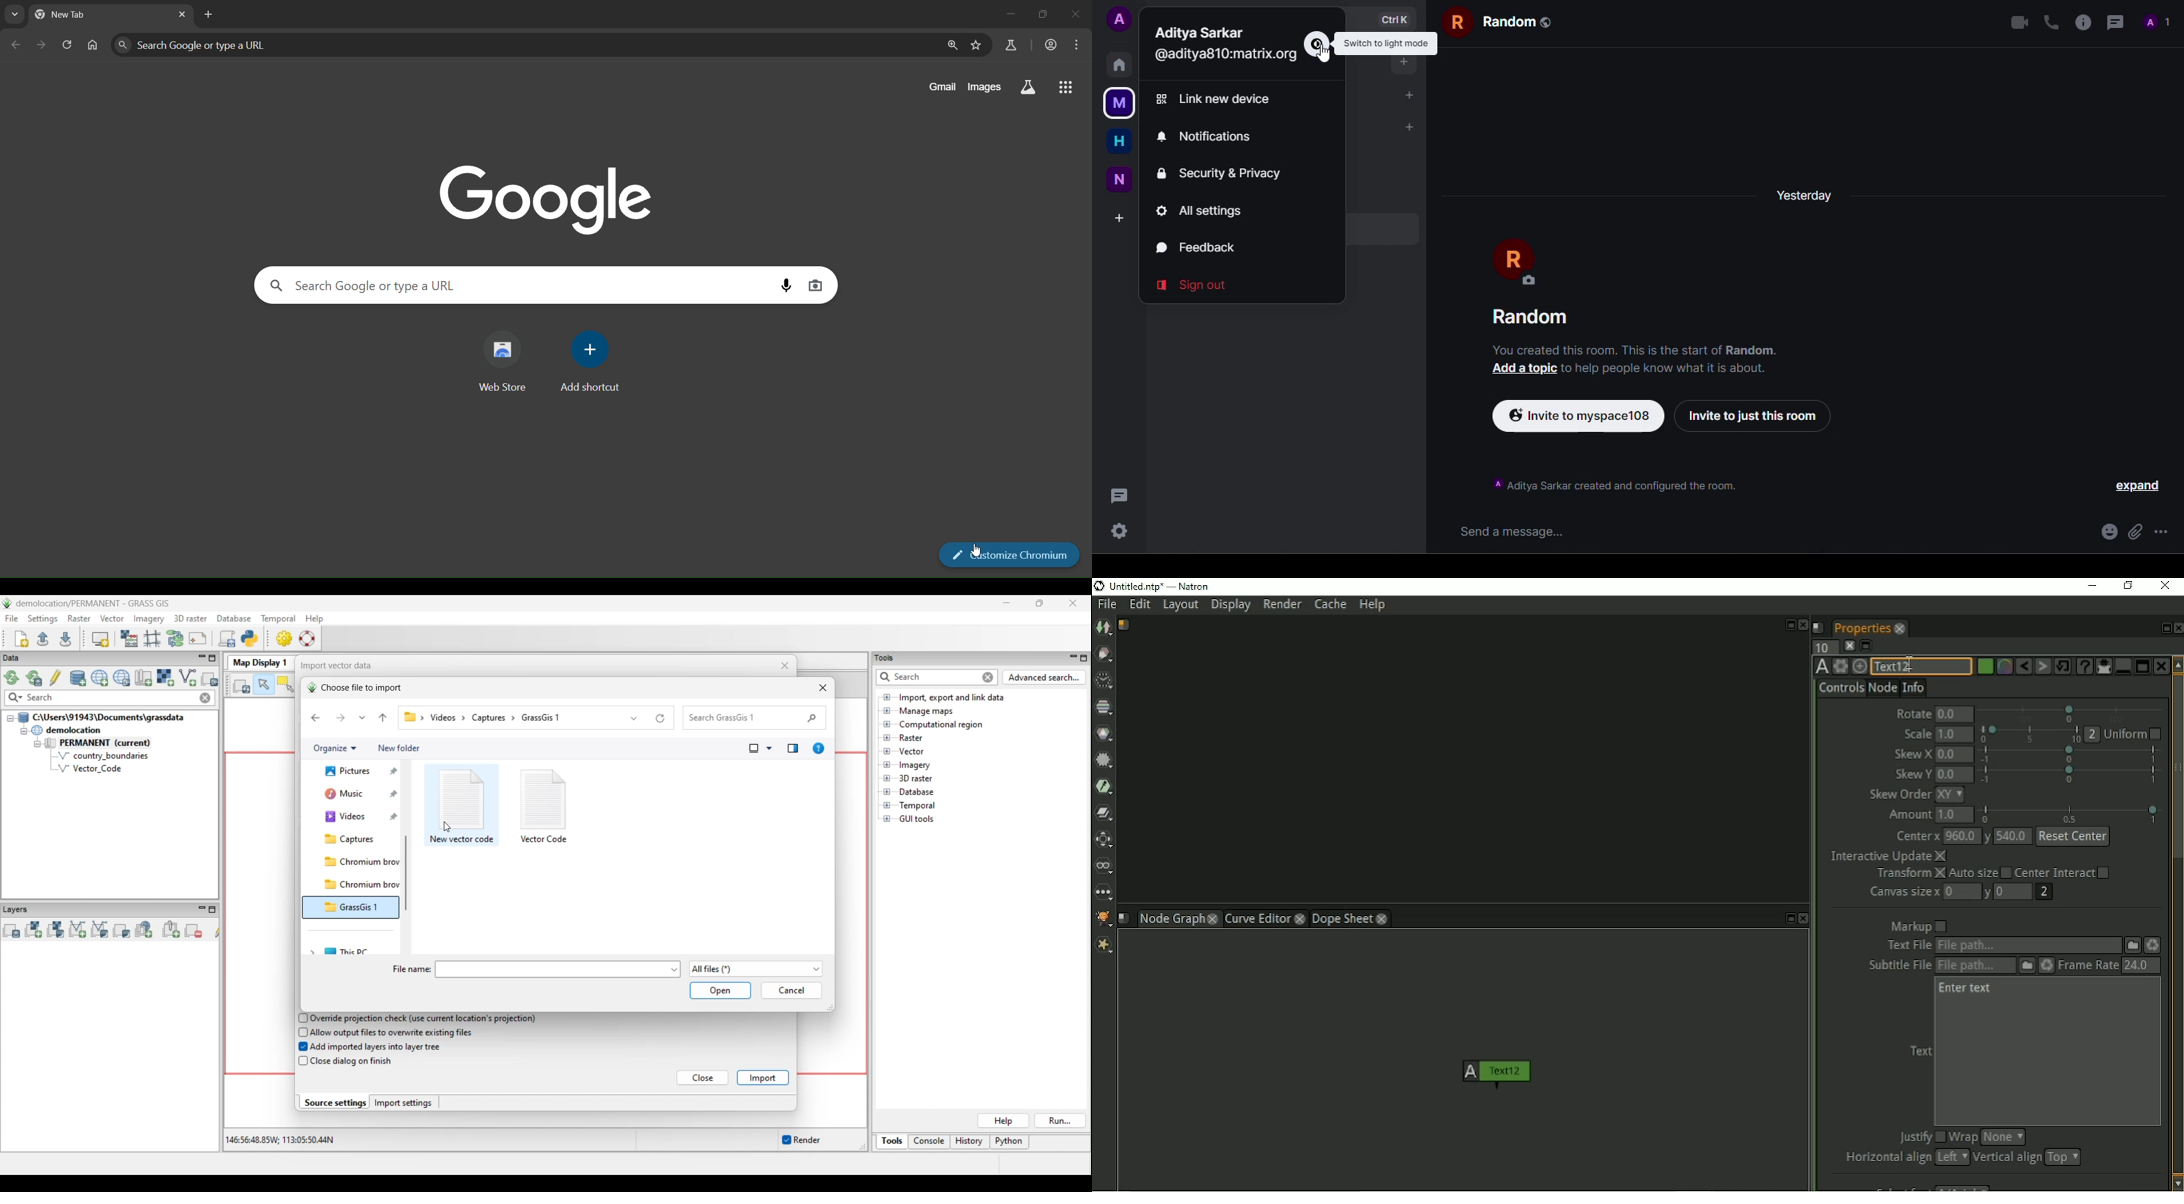 The image size is (2184, 1204). What do you see at coordinates (1409, 94) in the screenshot?
I see `add` at bounding box center [1409, 94].